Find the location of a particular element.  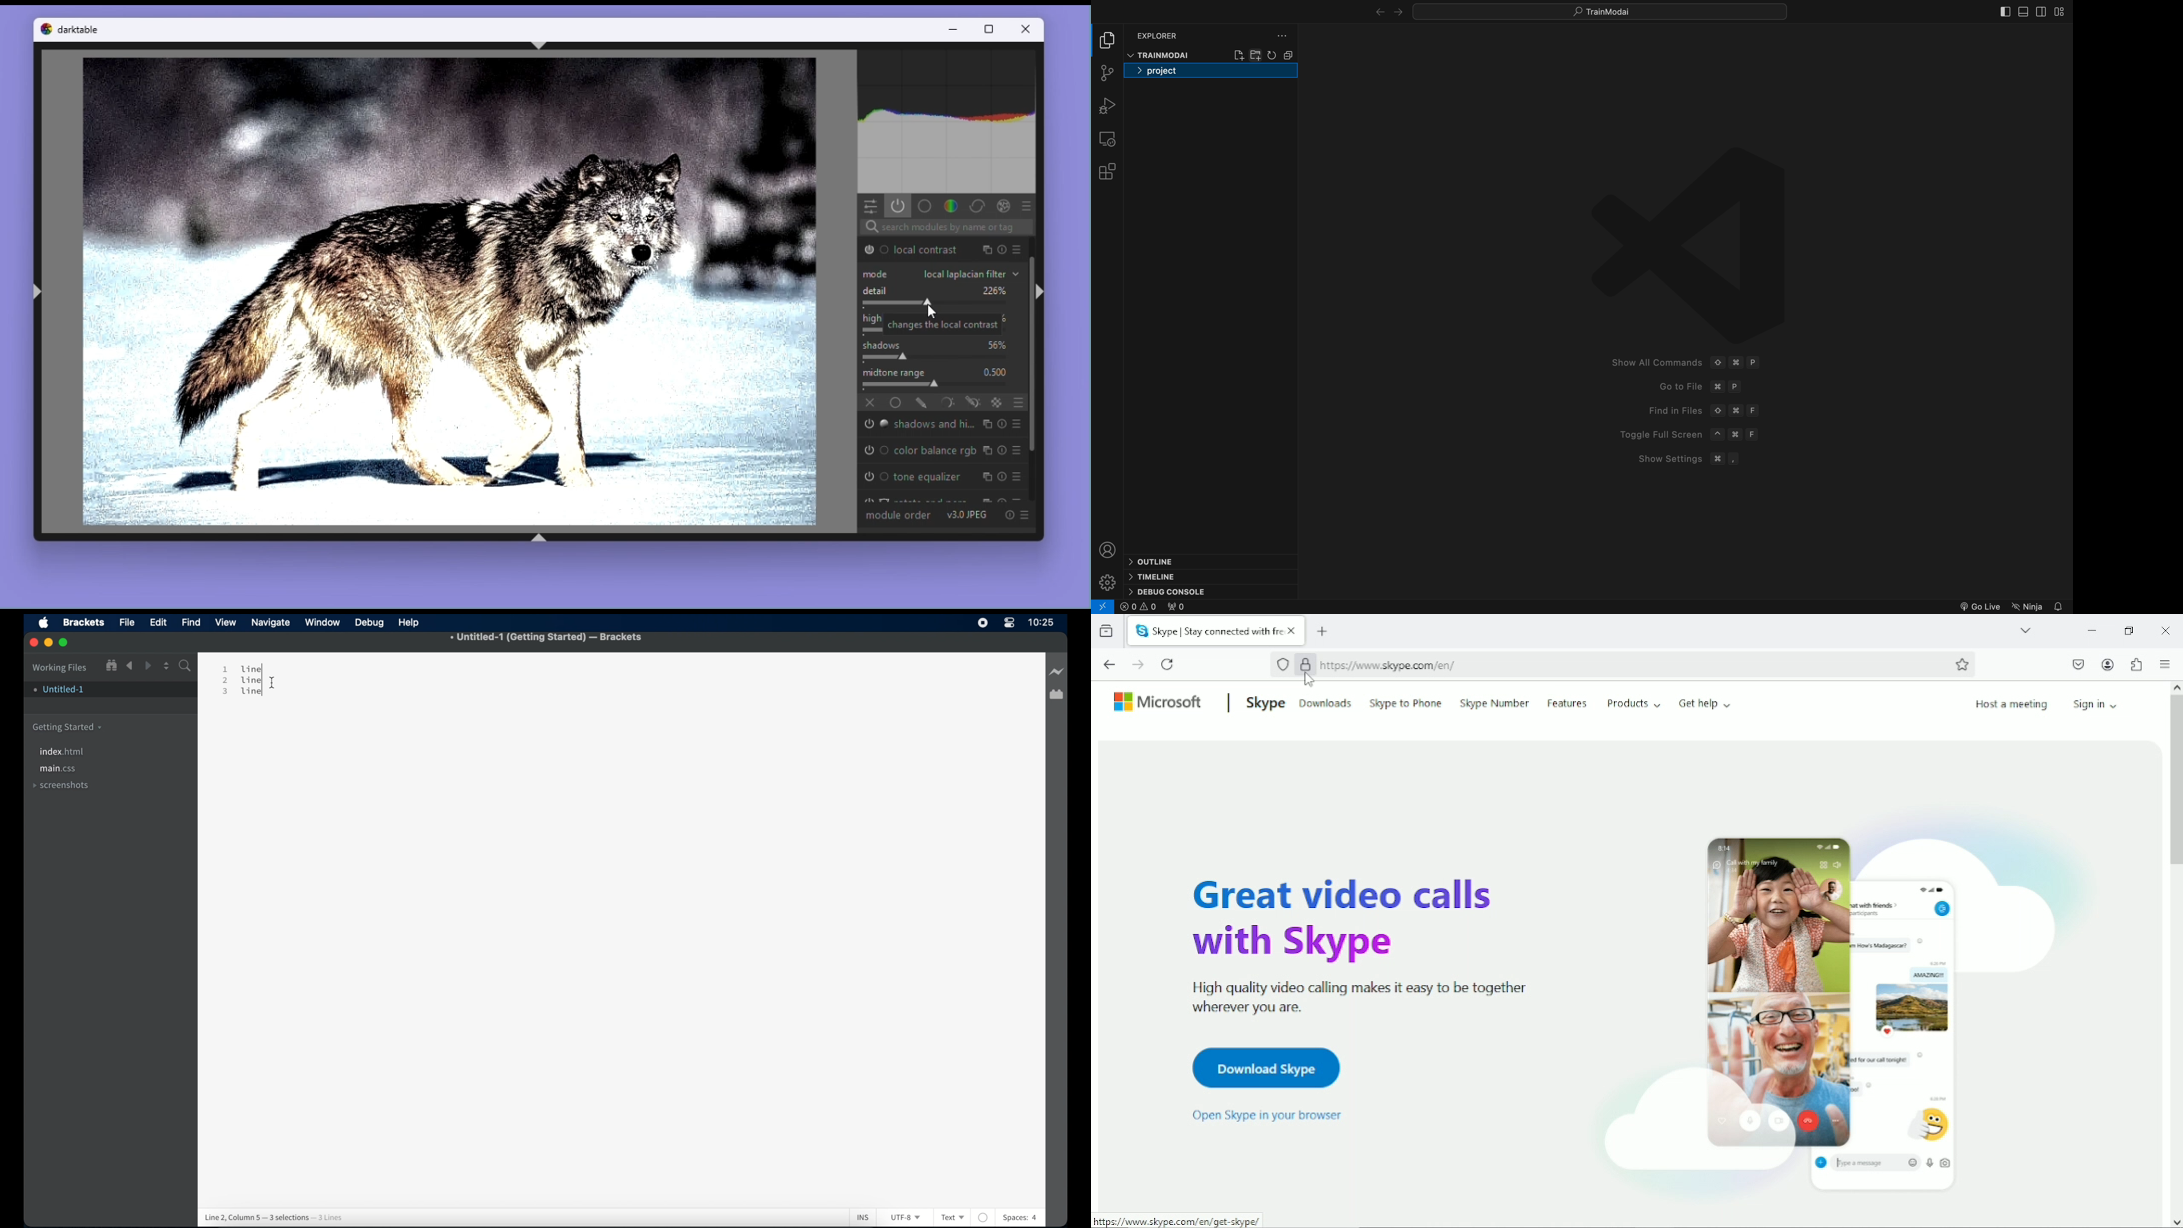

tone equalizer is located at coordinates (930, 478).